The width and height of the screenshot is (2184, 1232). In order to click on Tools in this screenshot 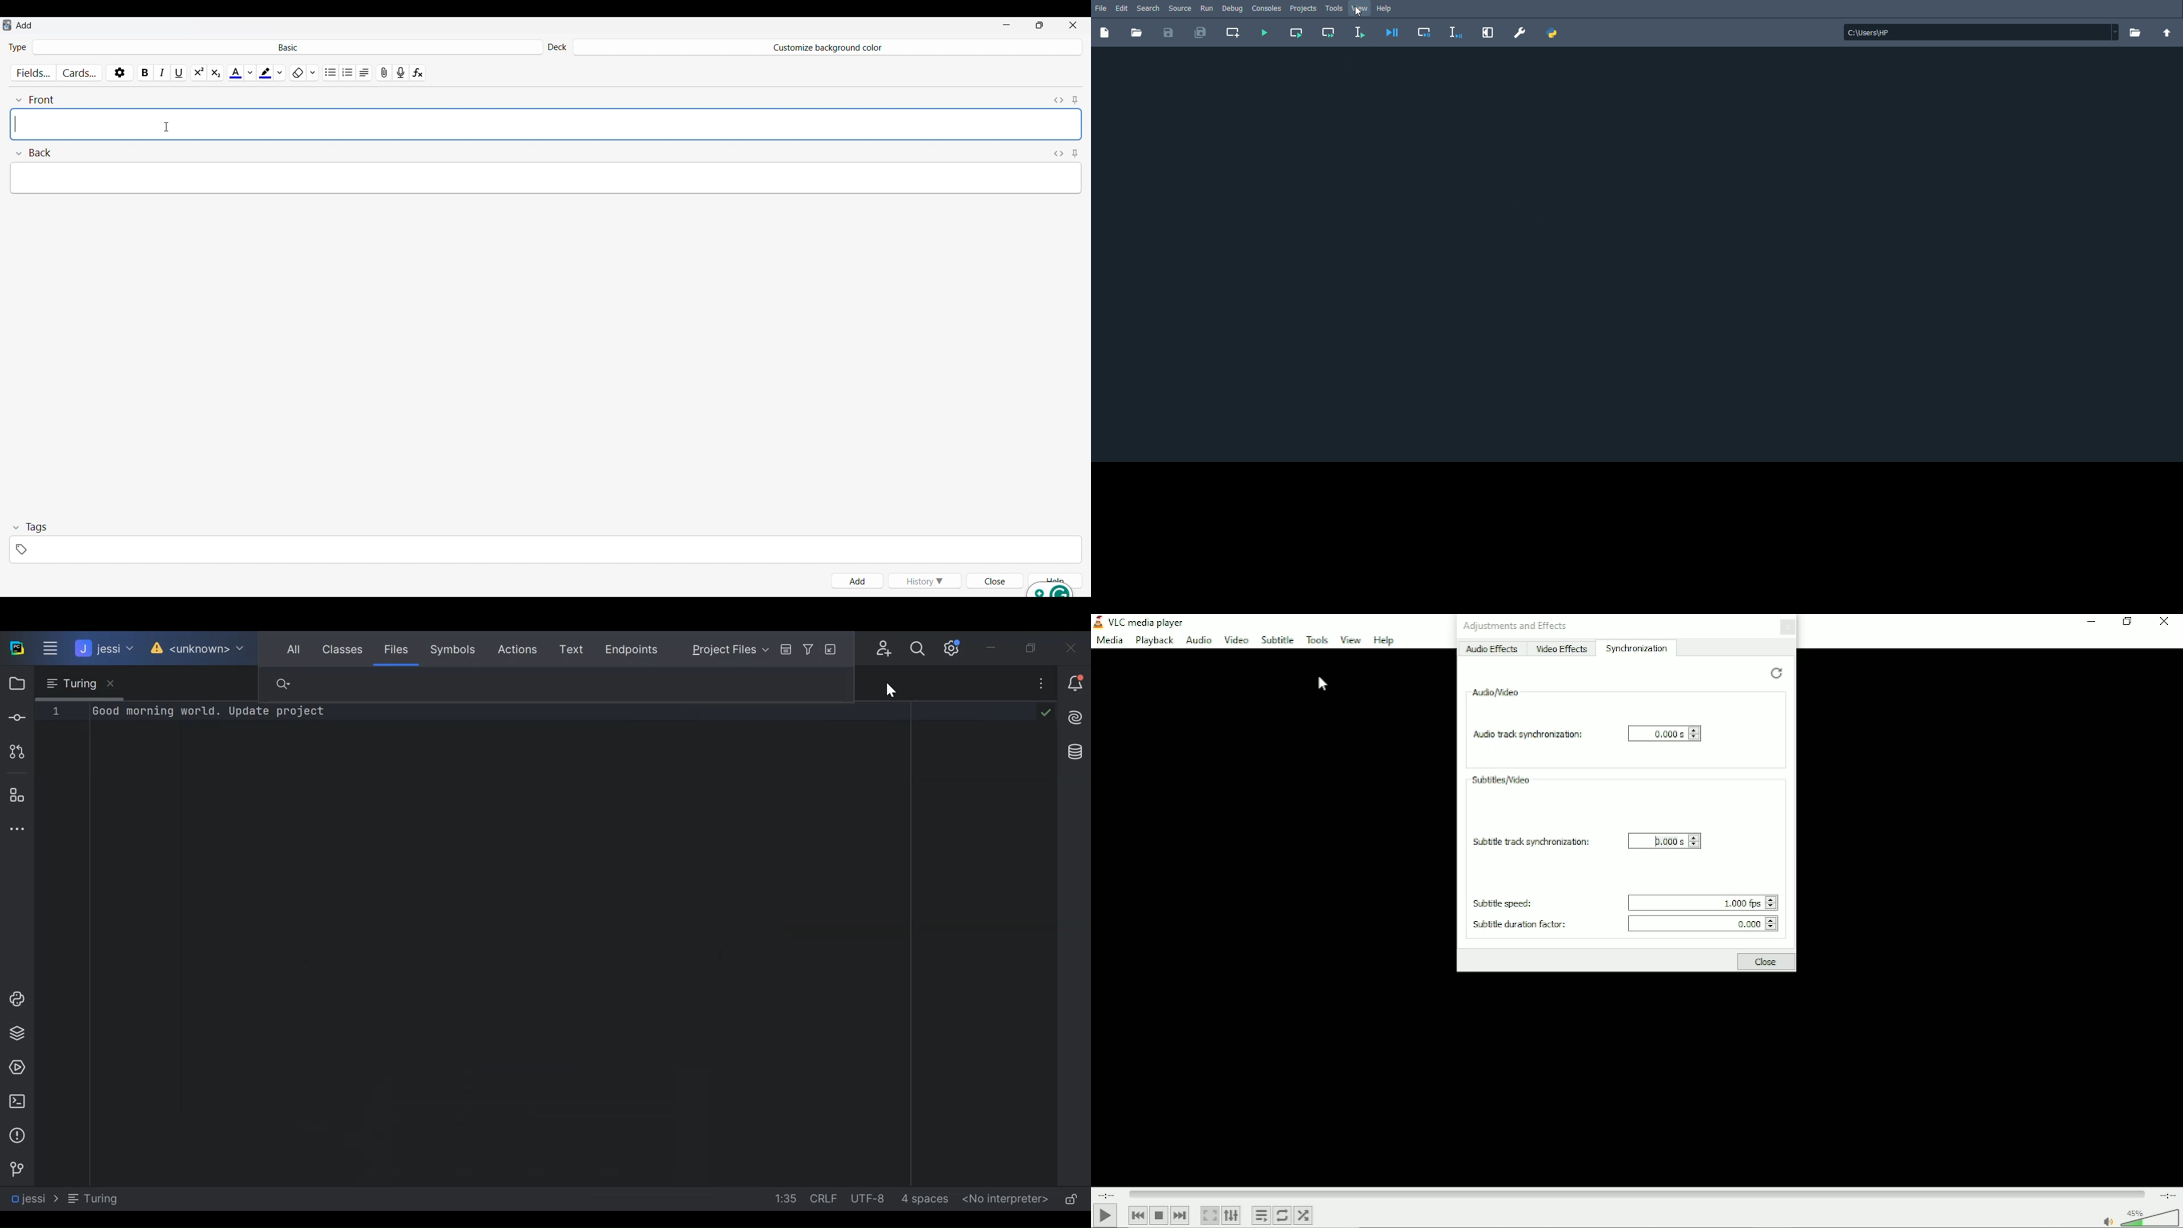, I will do `click(1334, 8)`.